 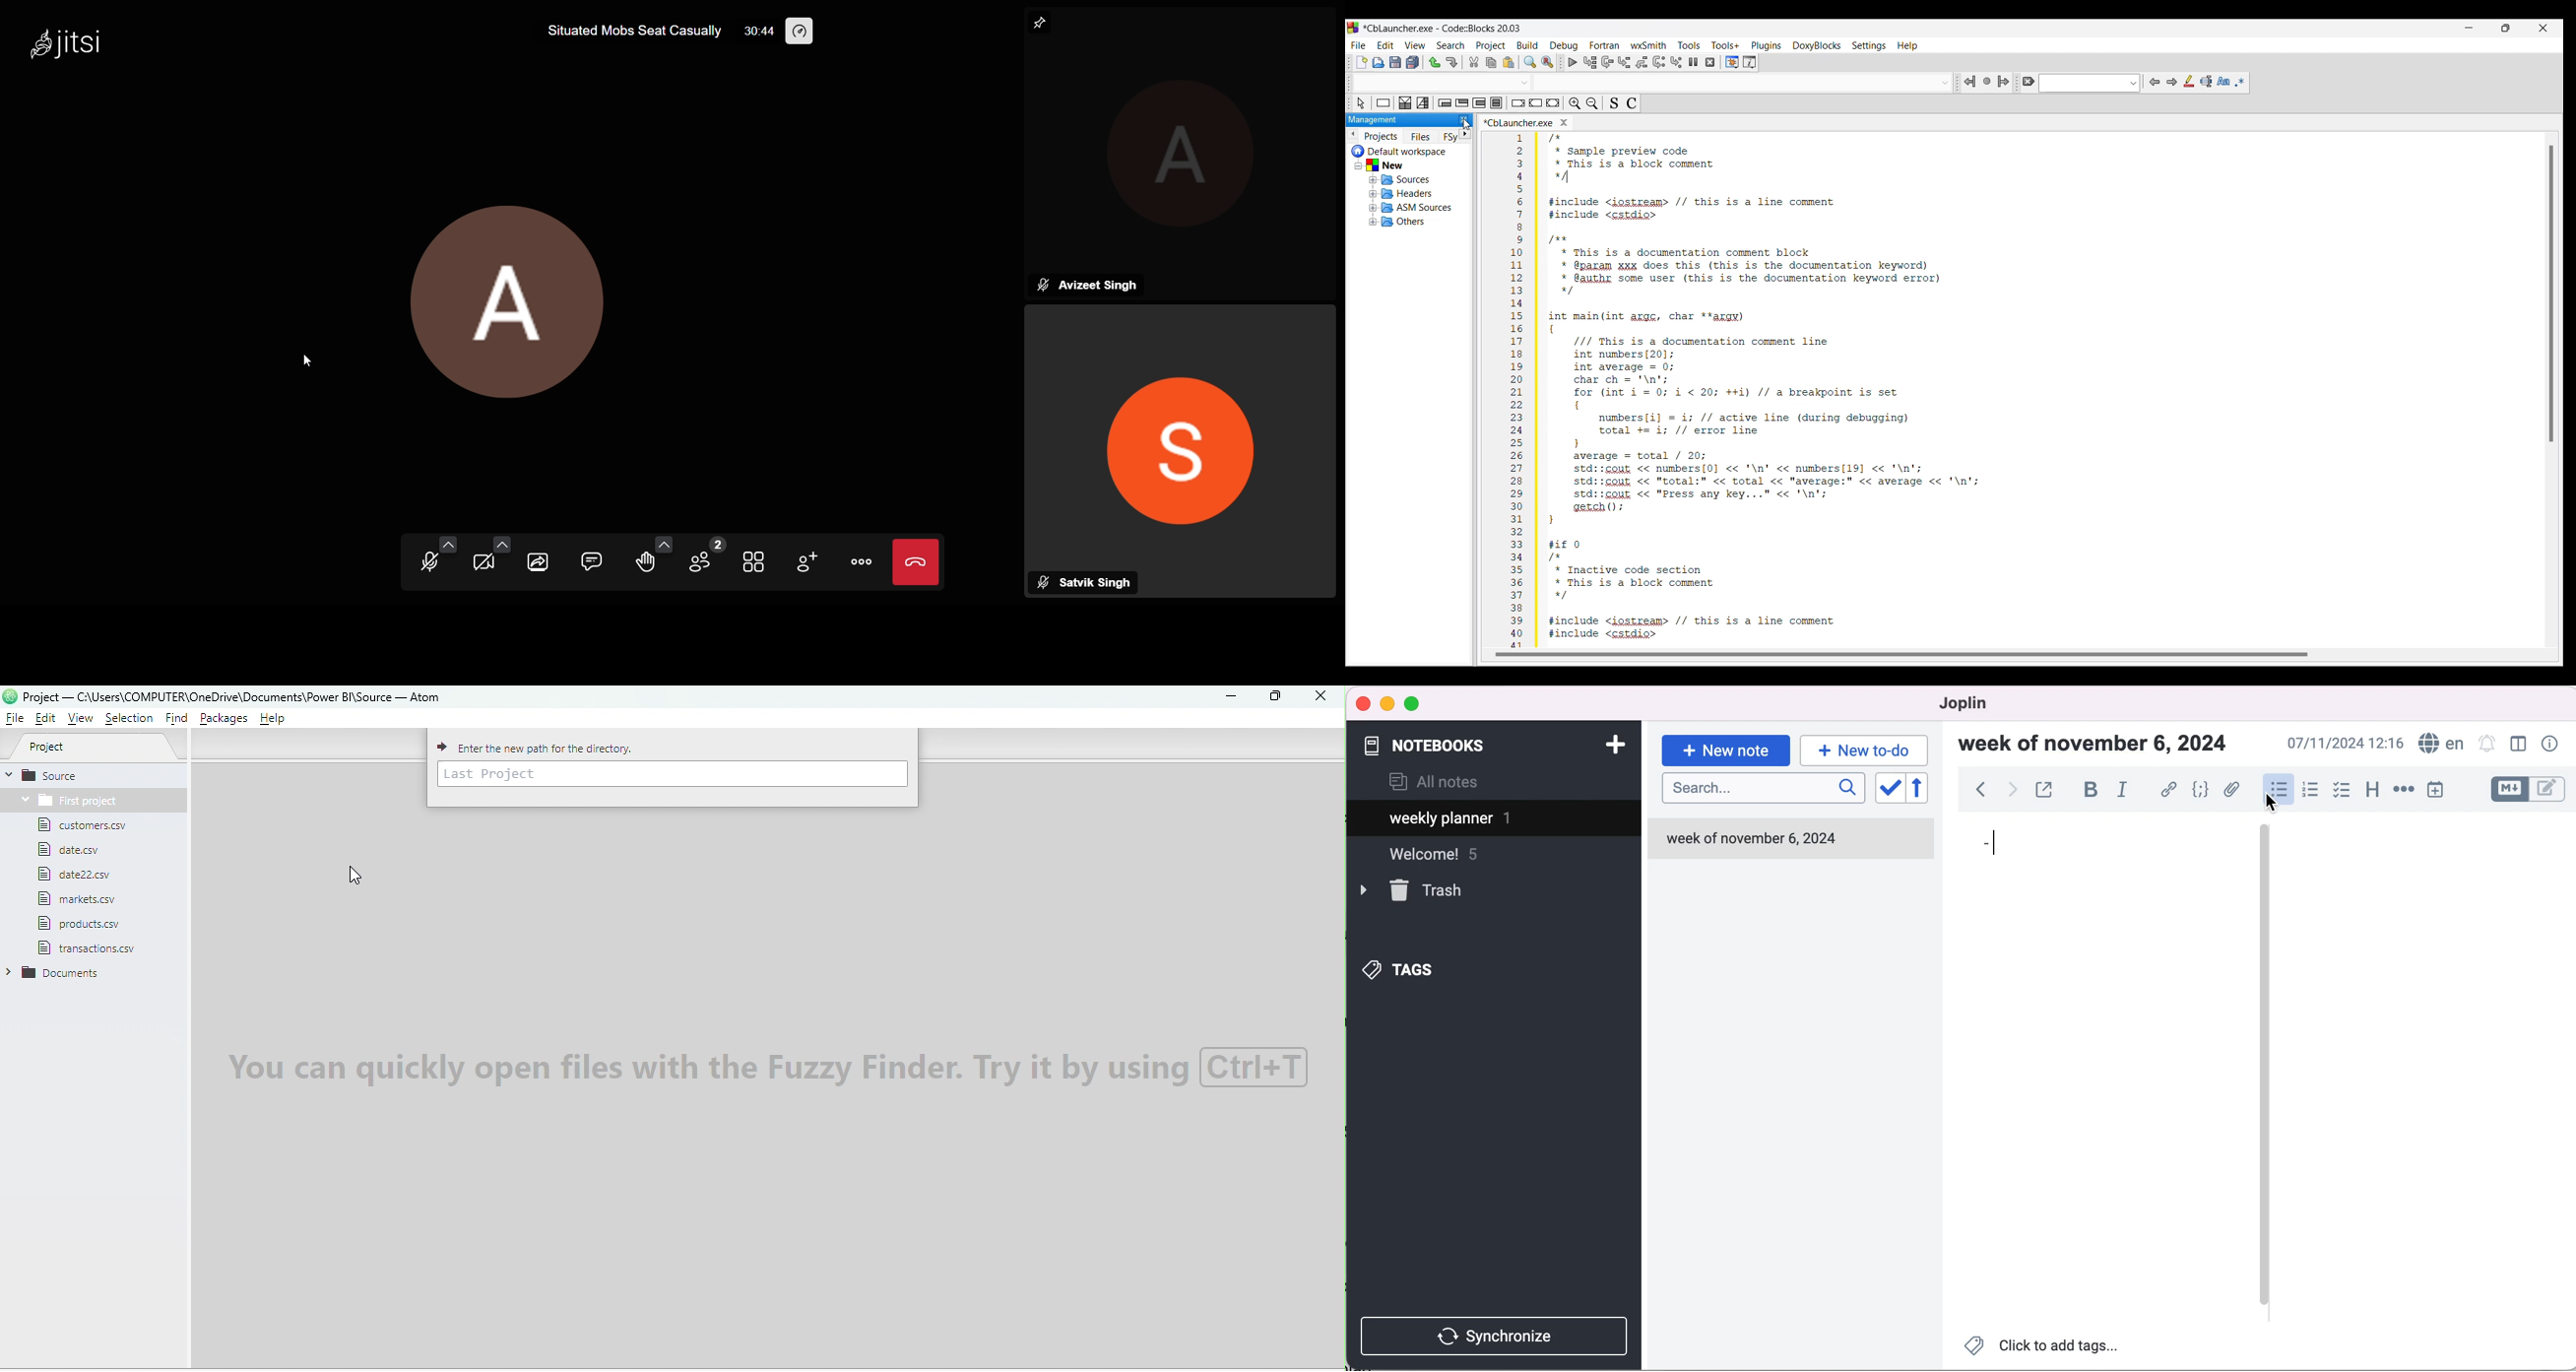 I want to click on Minimize, so click(x=1228, y=696).